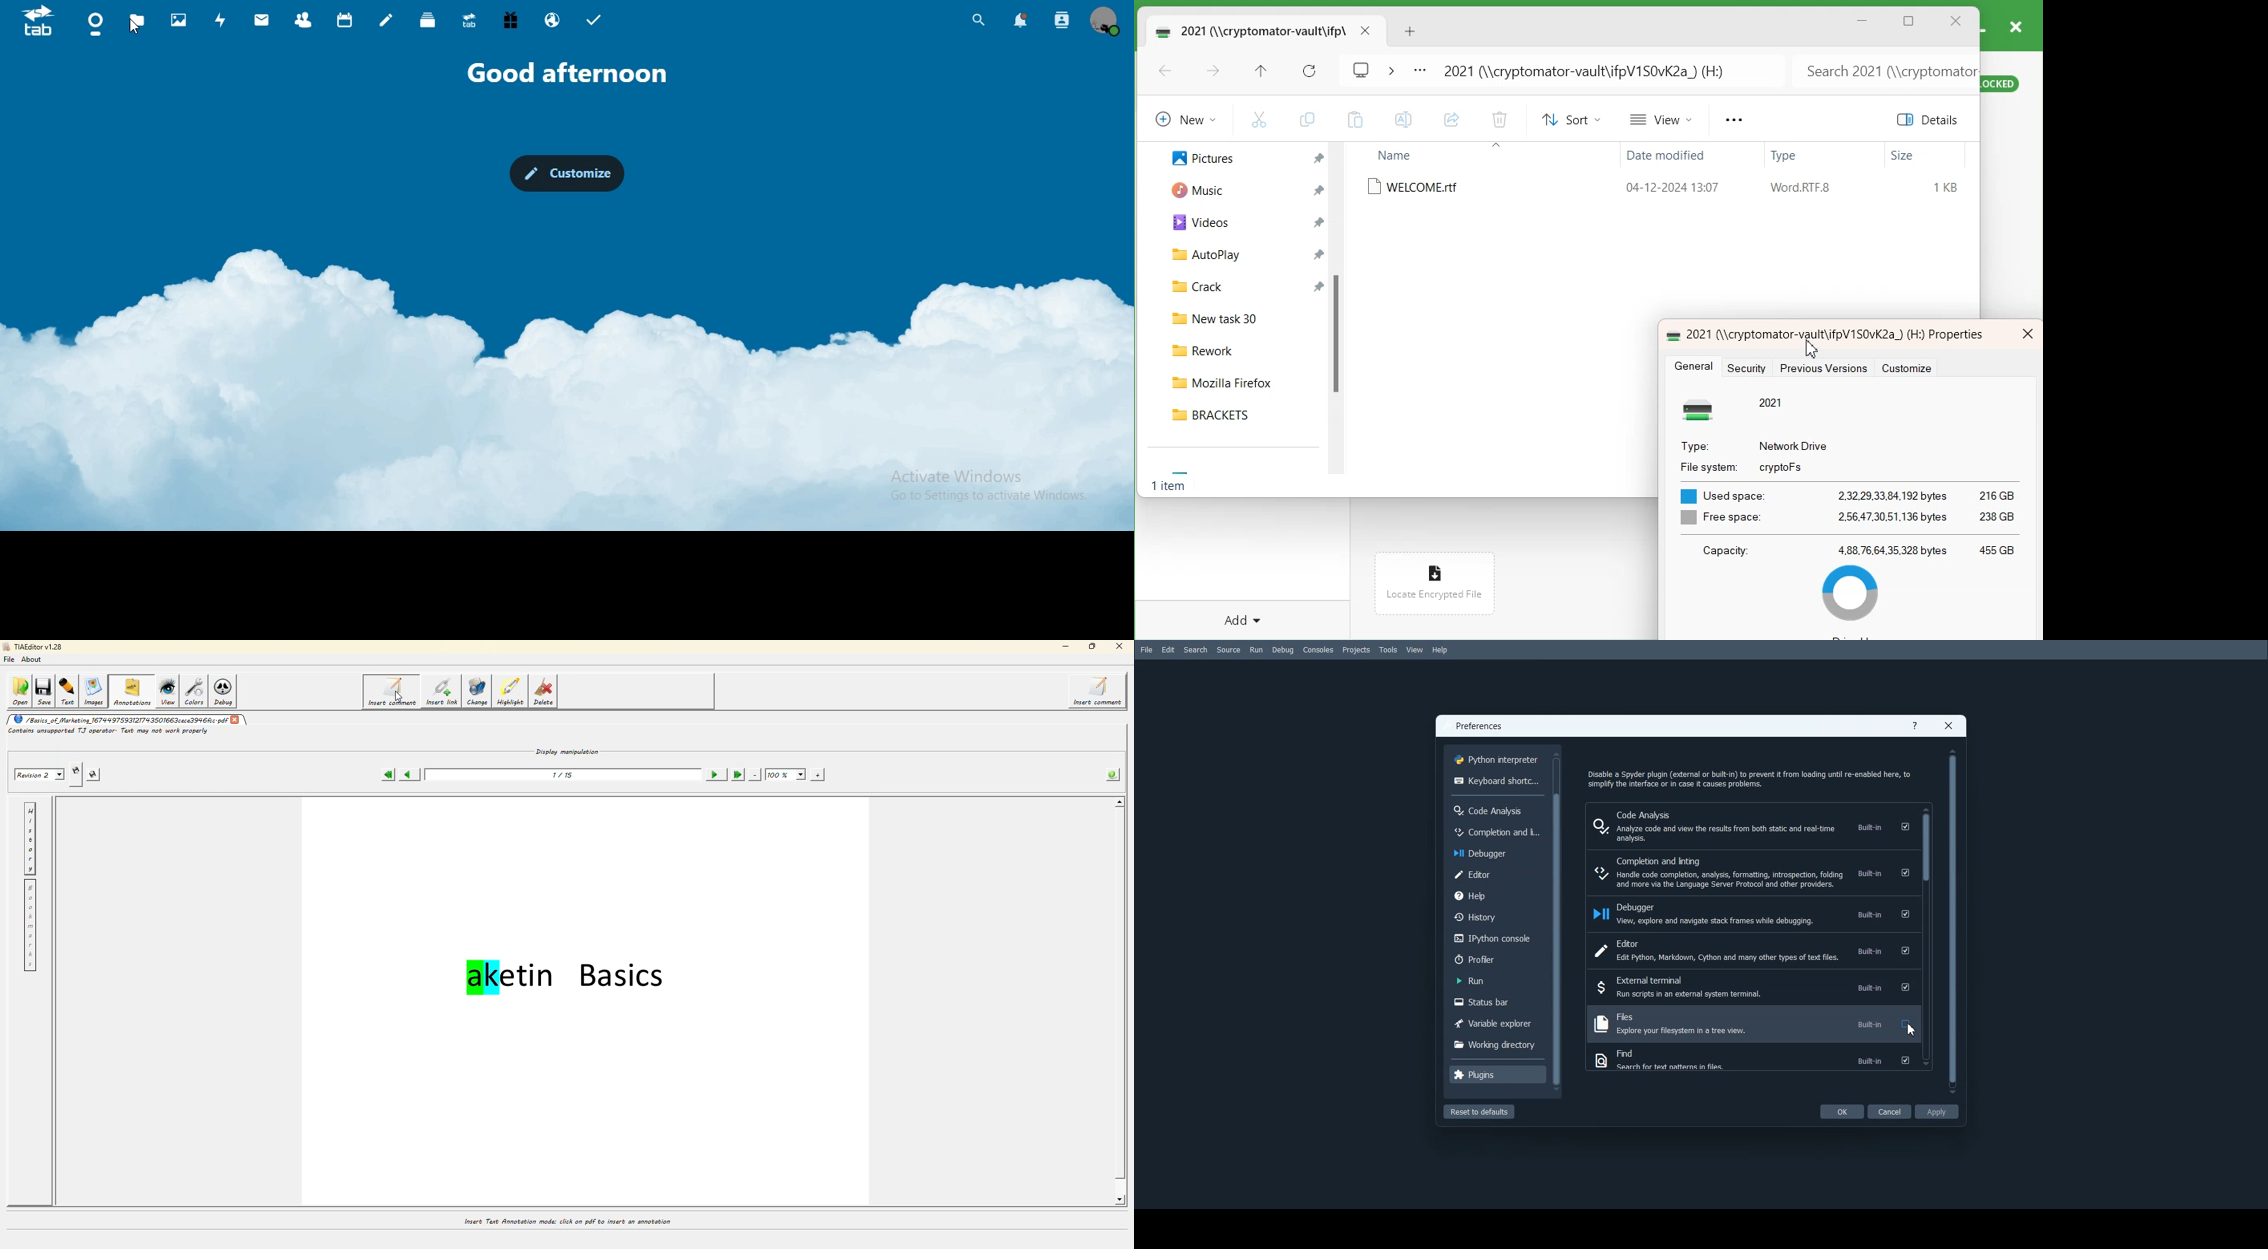 The width and height of the screenshot is (2268, 1260). Describe the element at coordinates (1306, 119) in the screenshot. I see `Copy` at that location.